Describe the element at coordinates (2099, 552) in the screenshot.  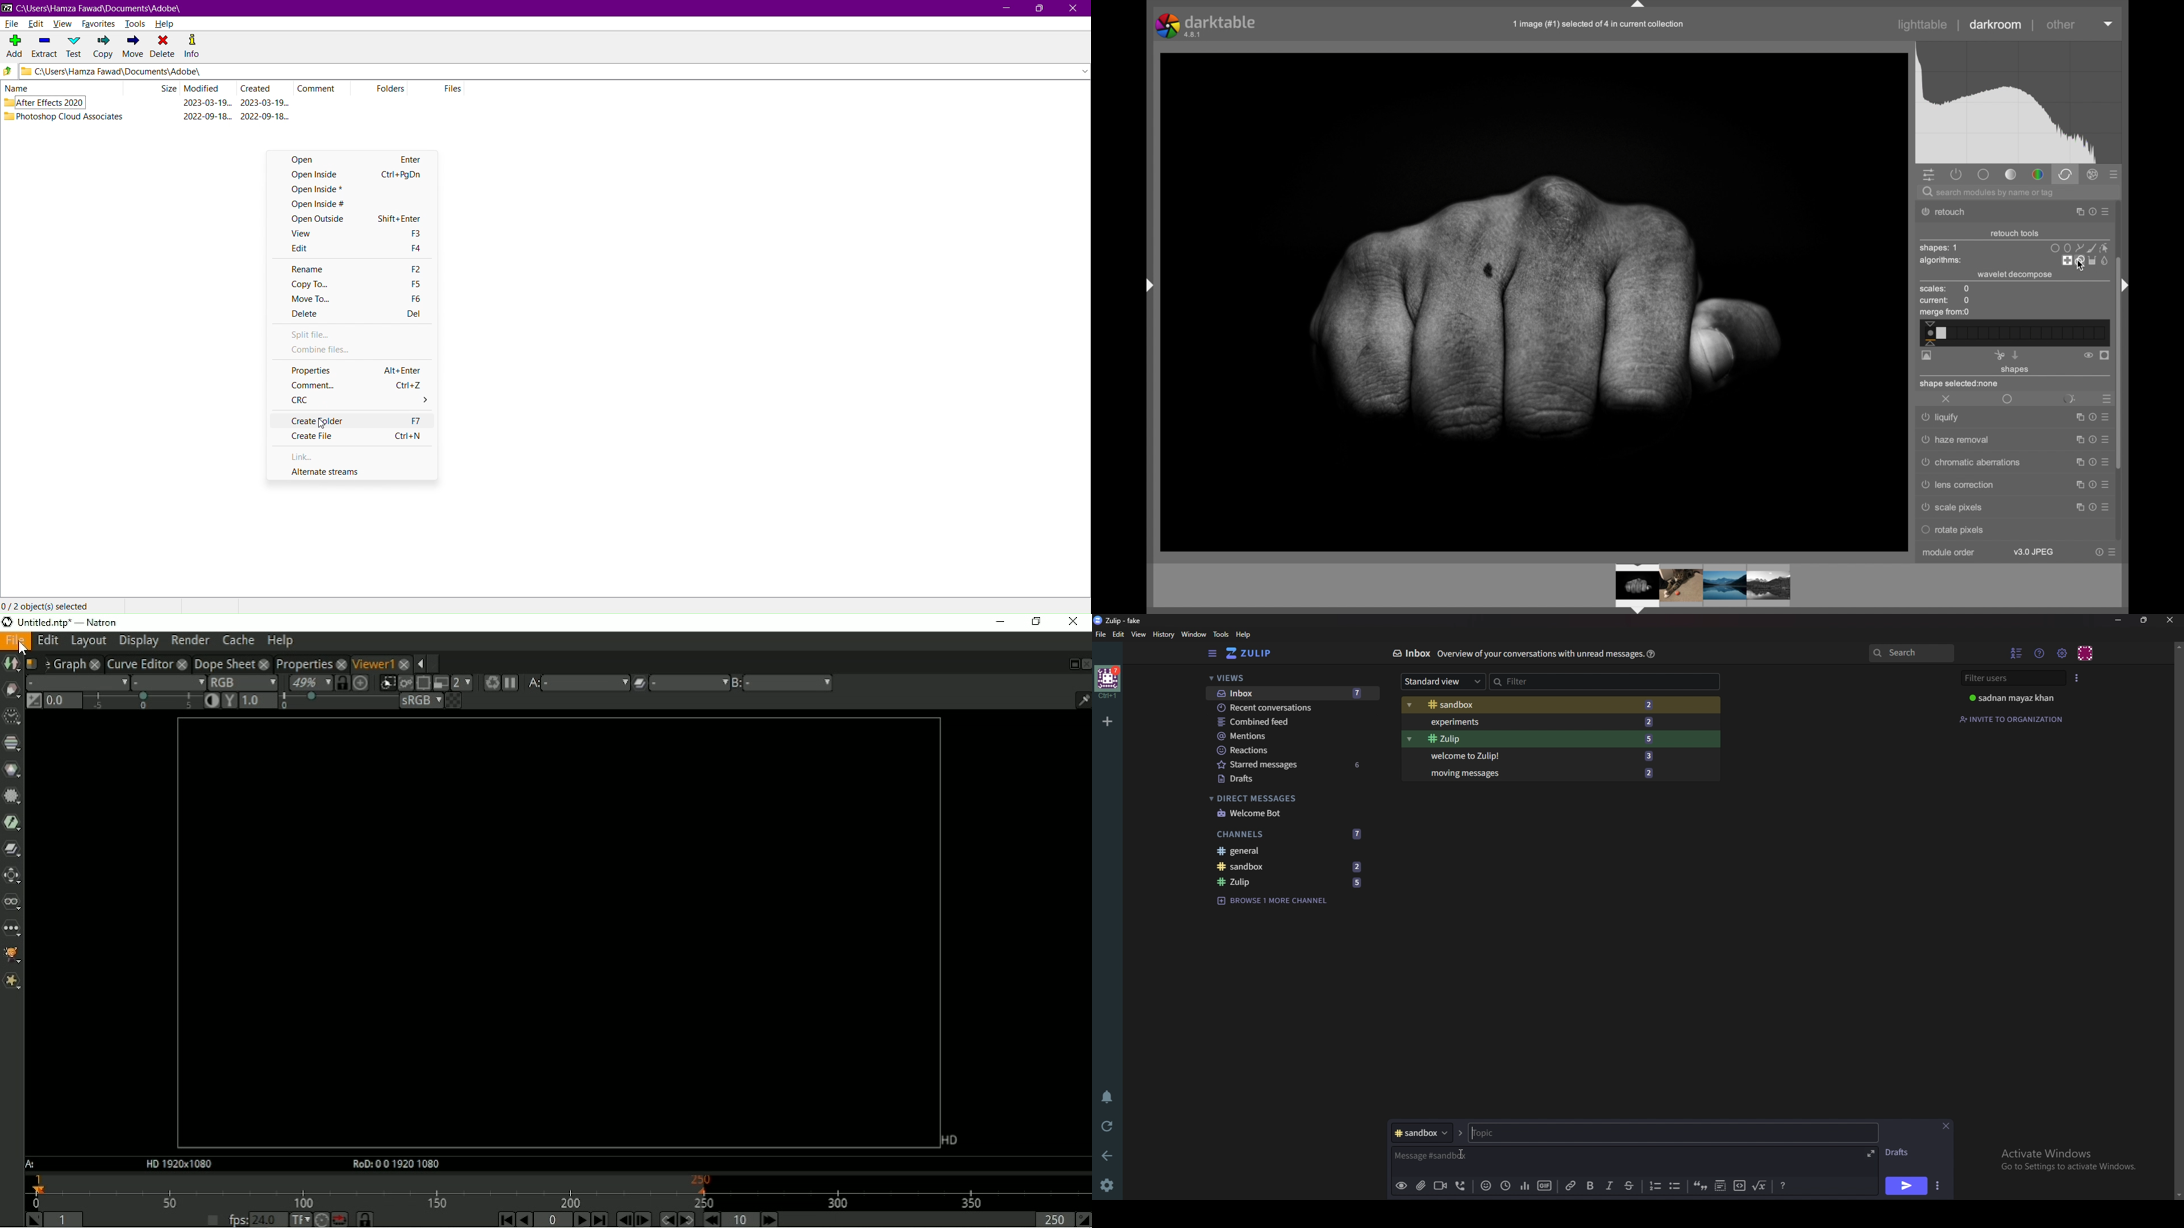
I see `help` at that location.